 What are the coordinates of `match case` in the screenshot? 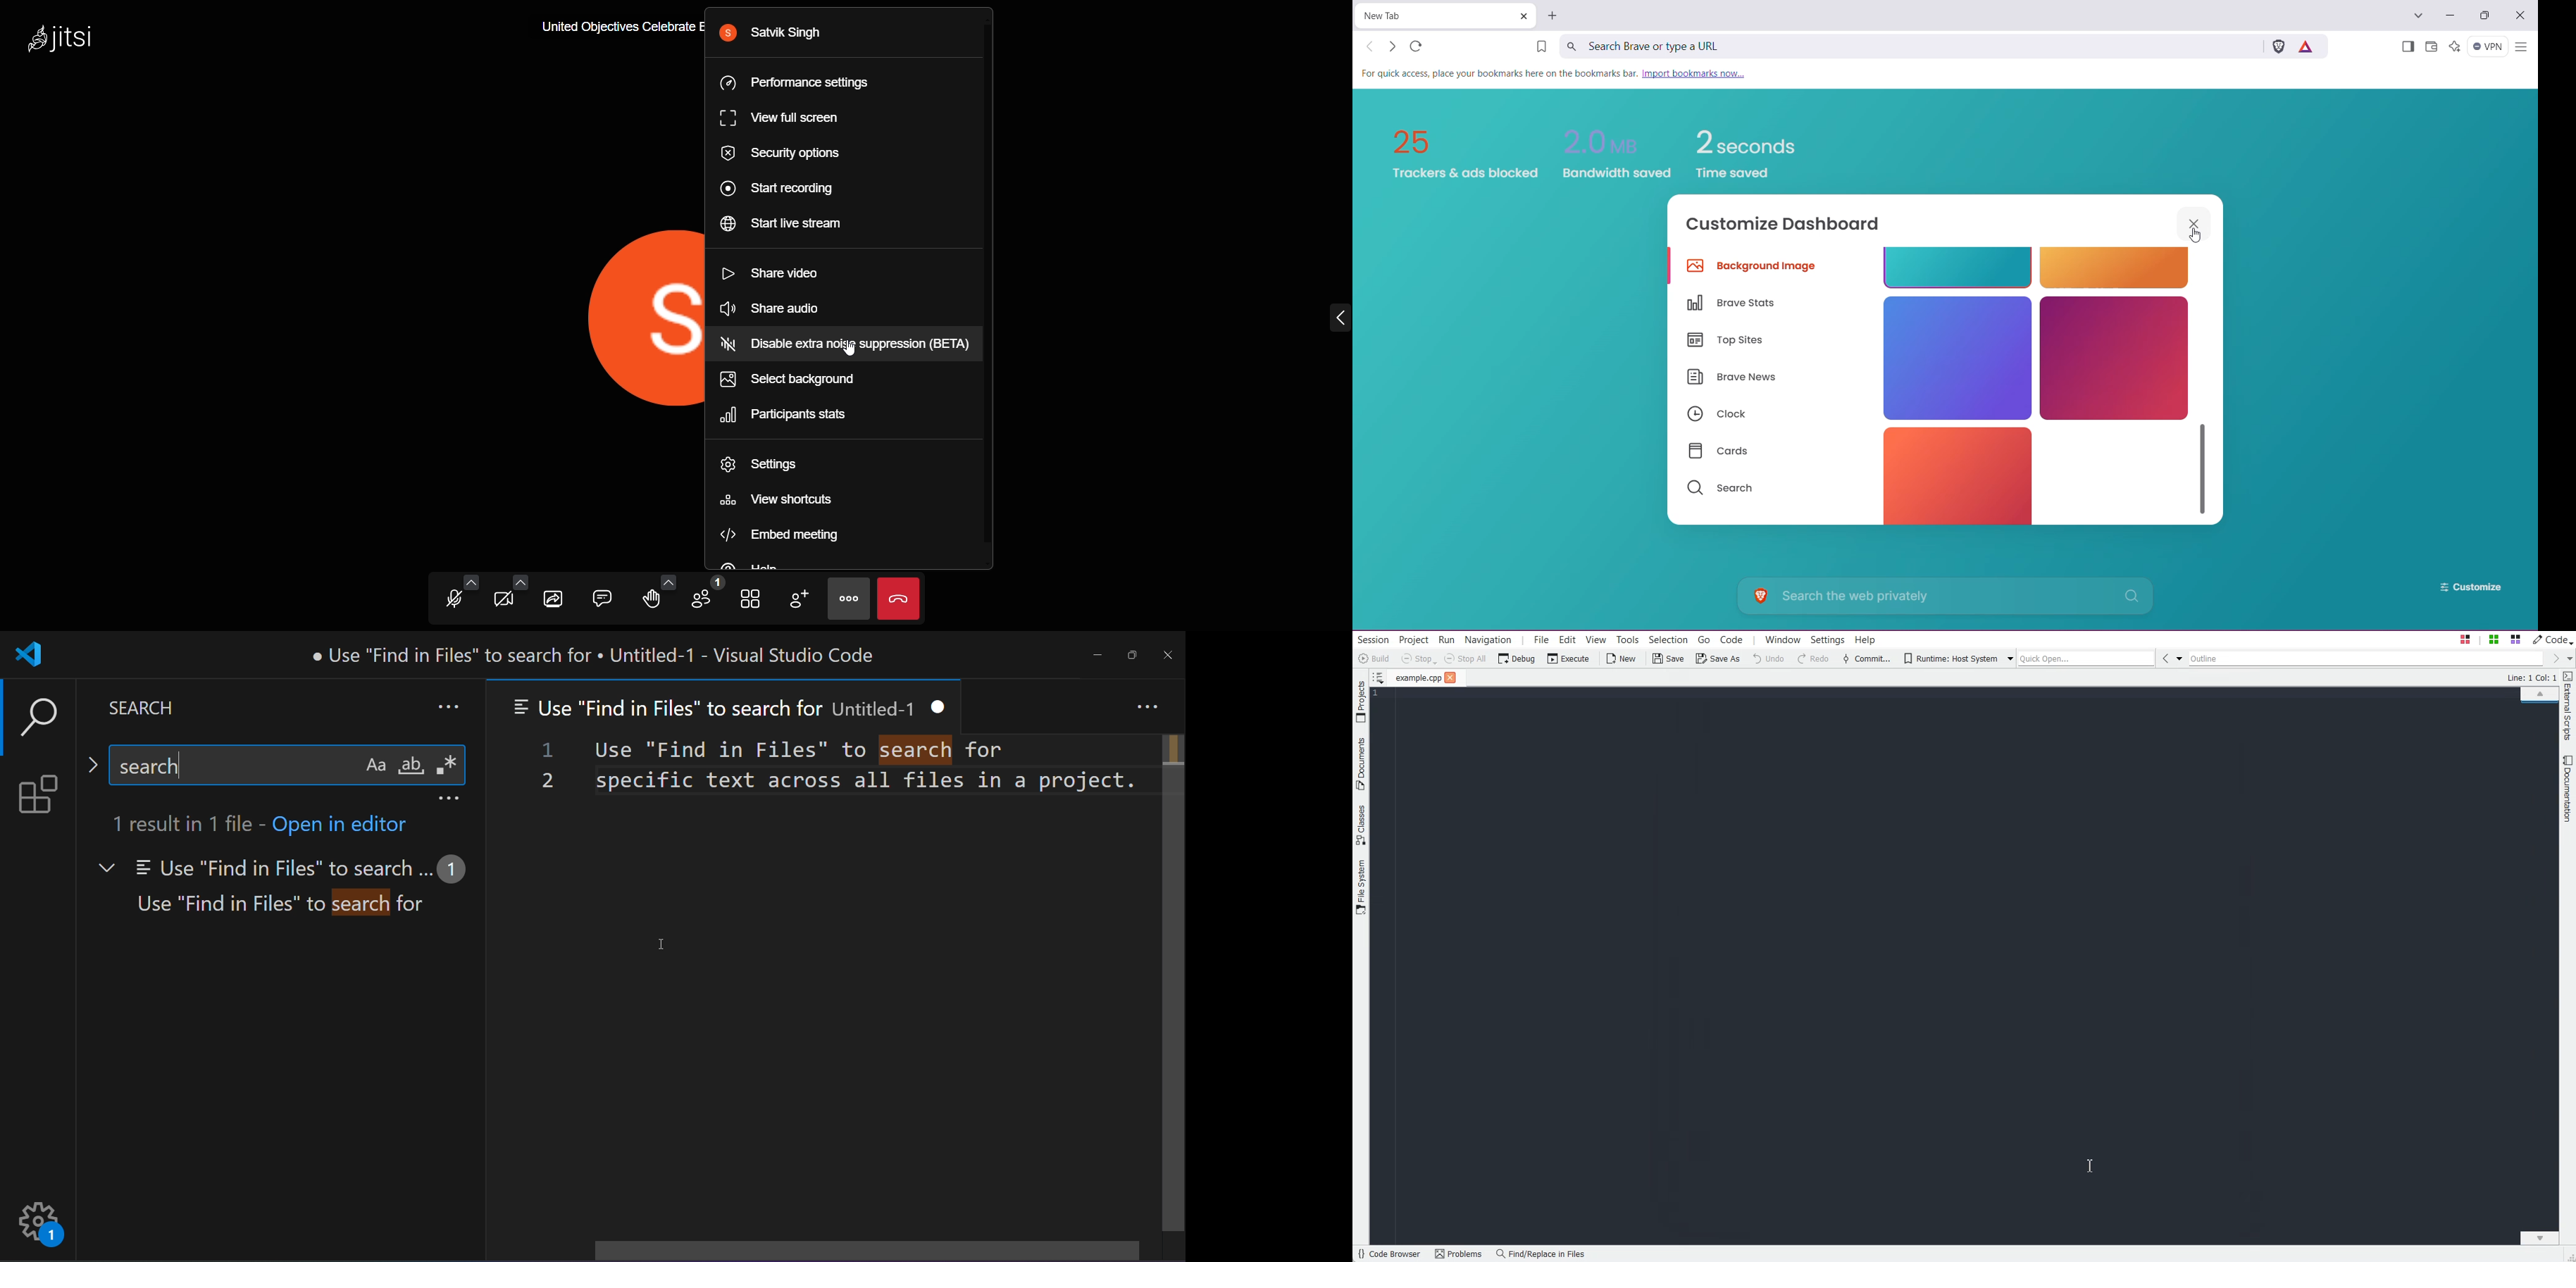 It's located at (371, 764).